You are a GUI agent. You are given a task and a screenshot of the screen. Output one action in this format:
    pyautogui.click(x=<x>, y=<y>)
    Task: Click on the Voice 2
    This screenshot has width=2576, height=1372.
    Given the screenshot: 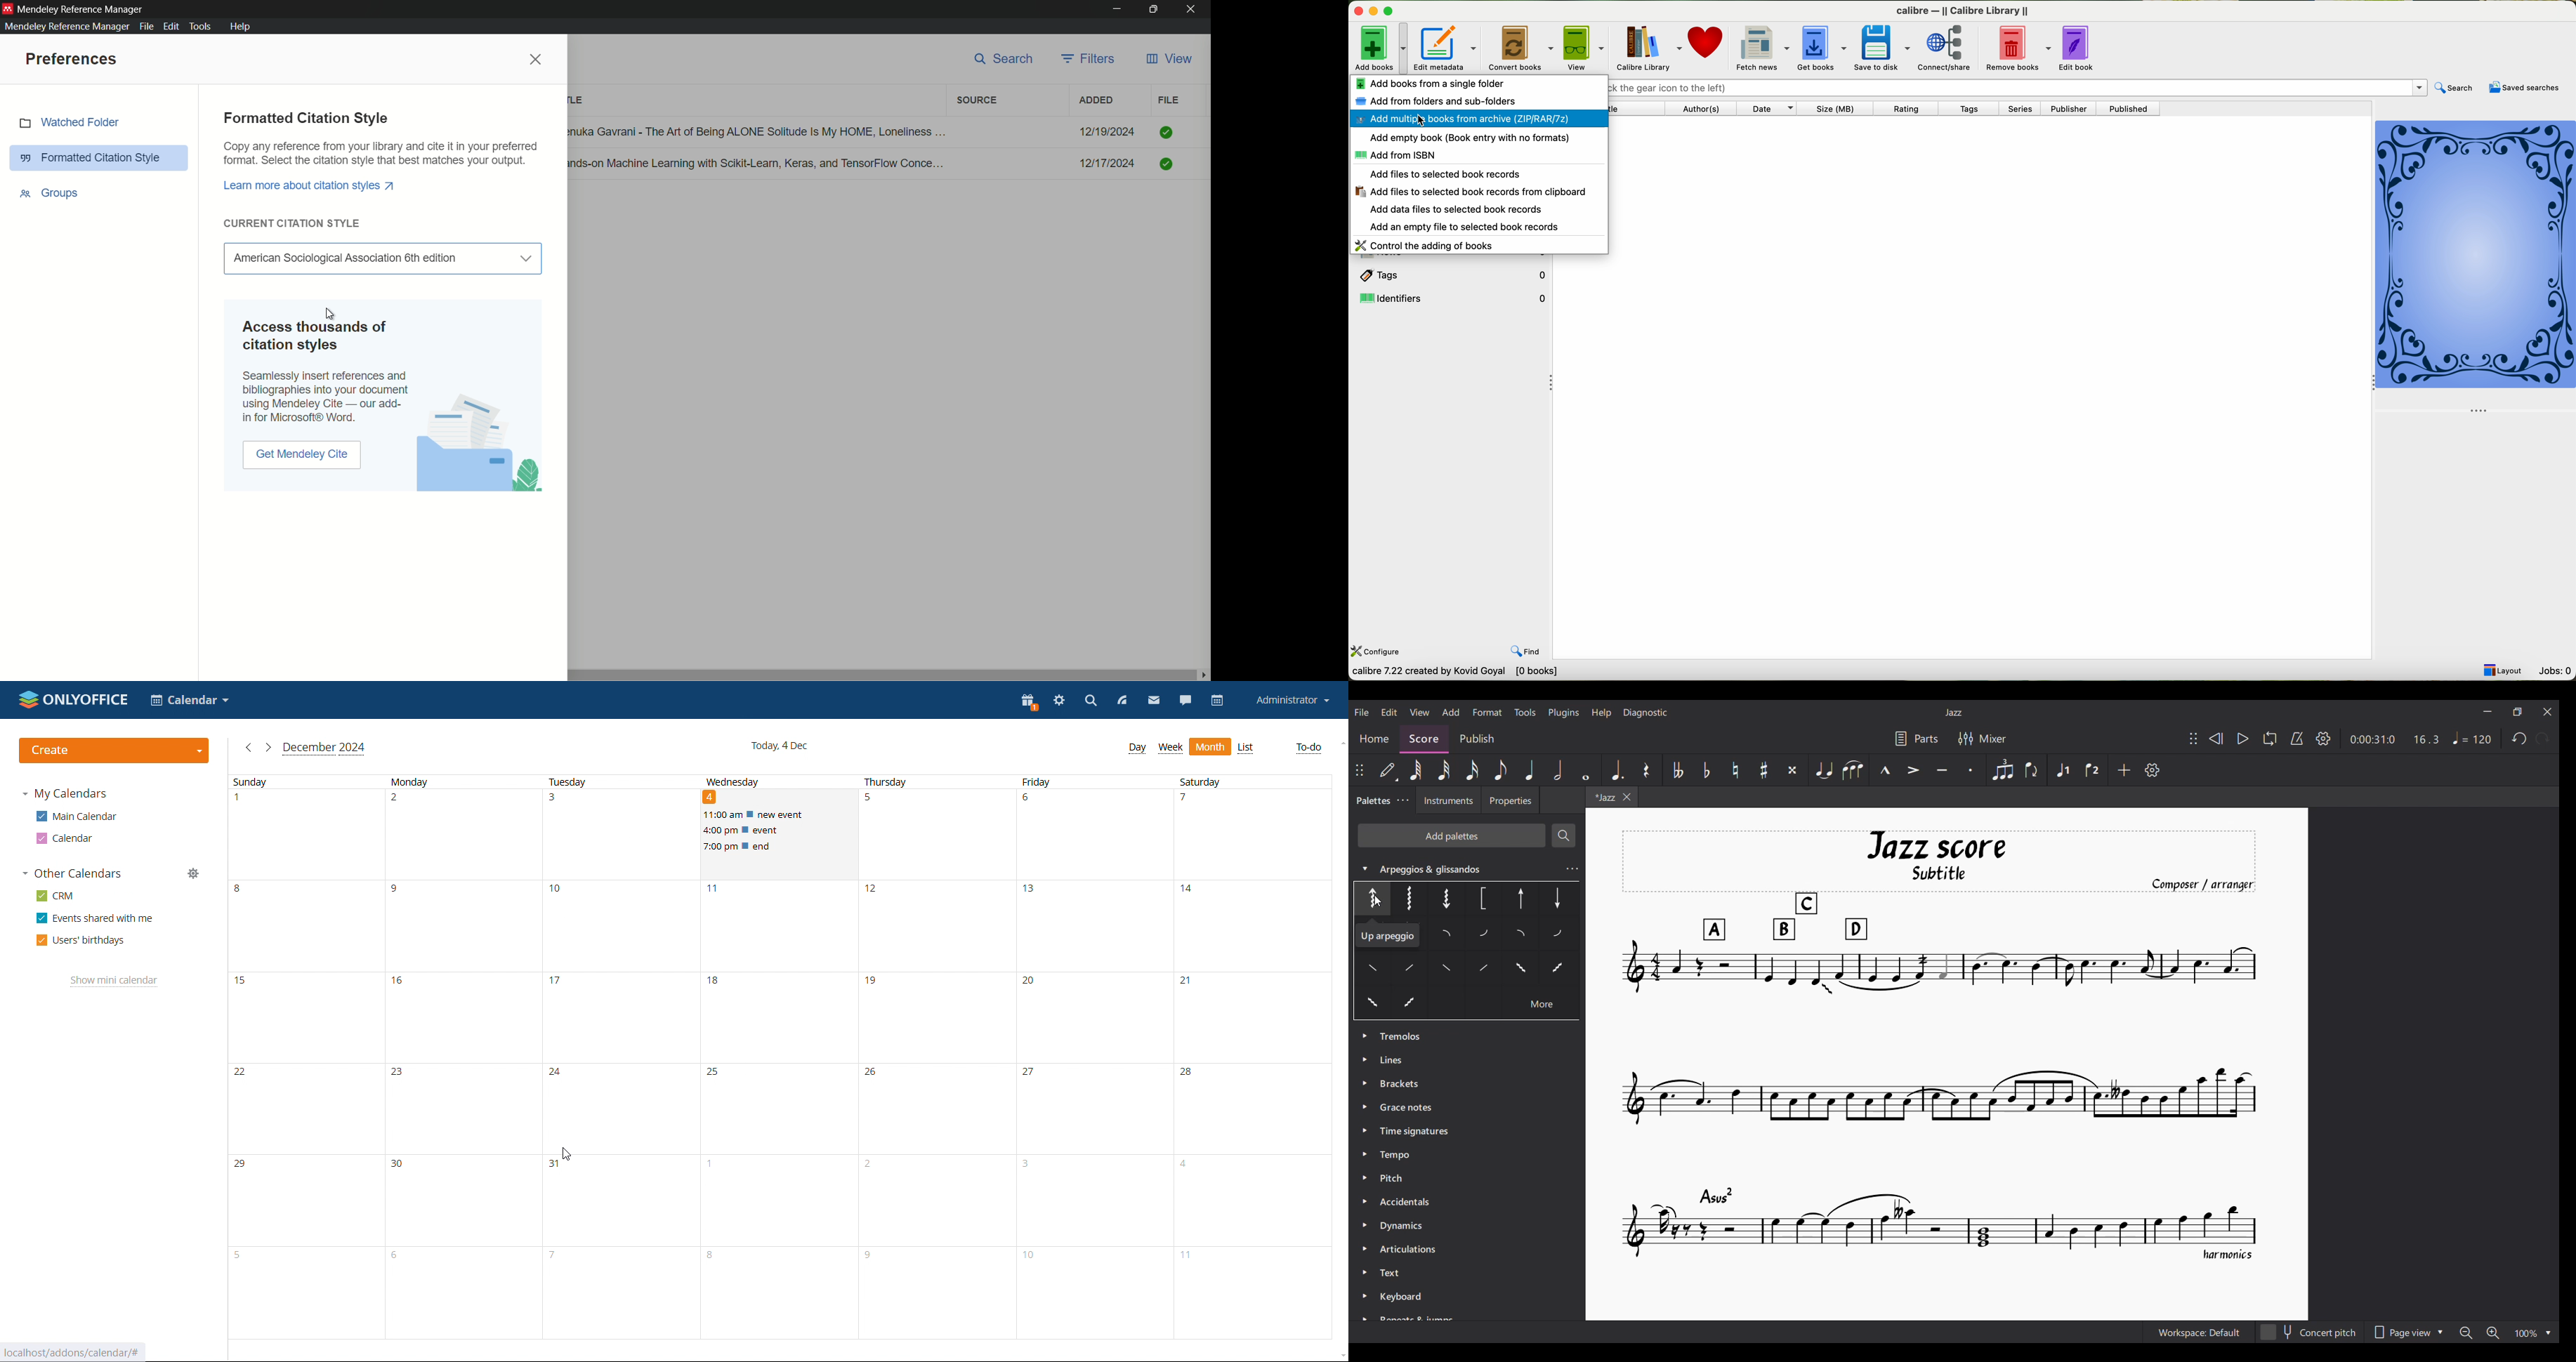 What is the action you would take?
    pyautogui.click(x=2093, y=769)
    